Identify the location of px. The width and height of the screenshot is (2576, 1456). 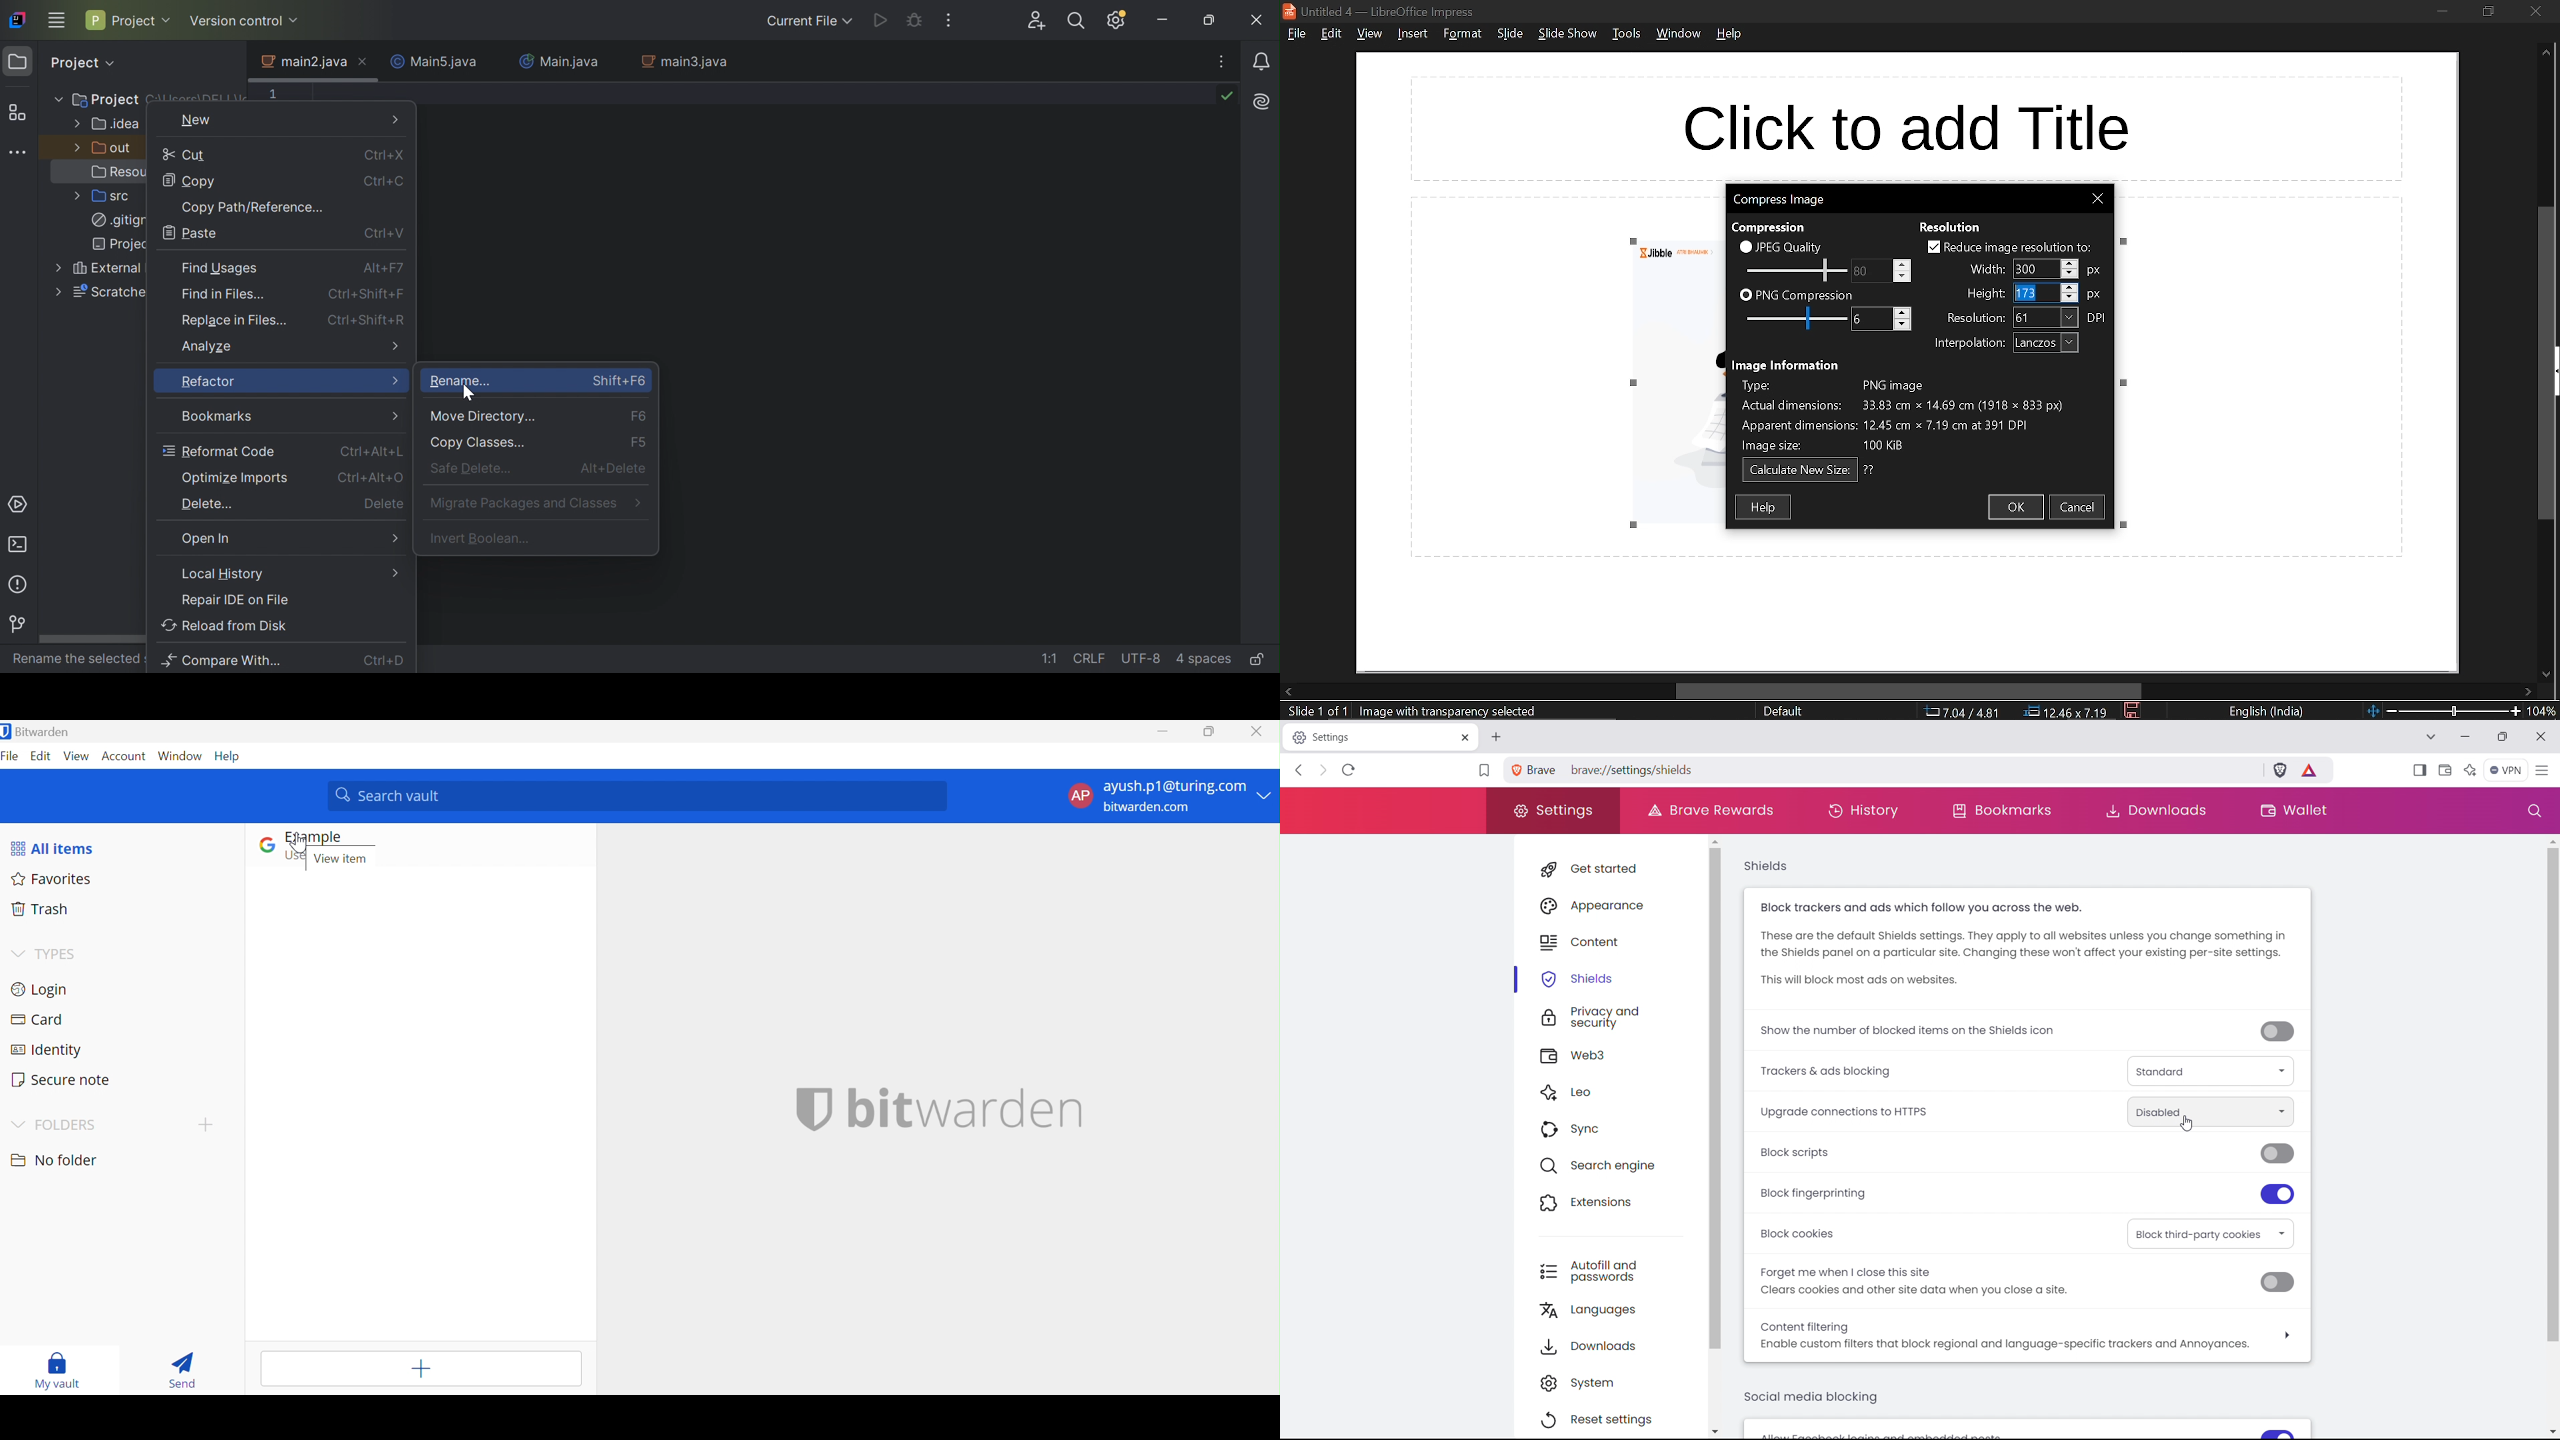
(2098, 269).